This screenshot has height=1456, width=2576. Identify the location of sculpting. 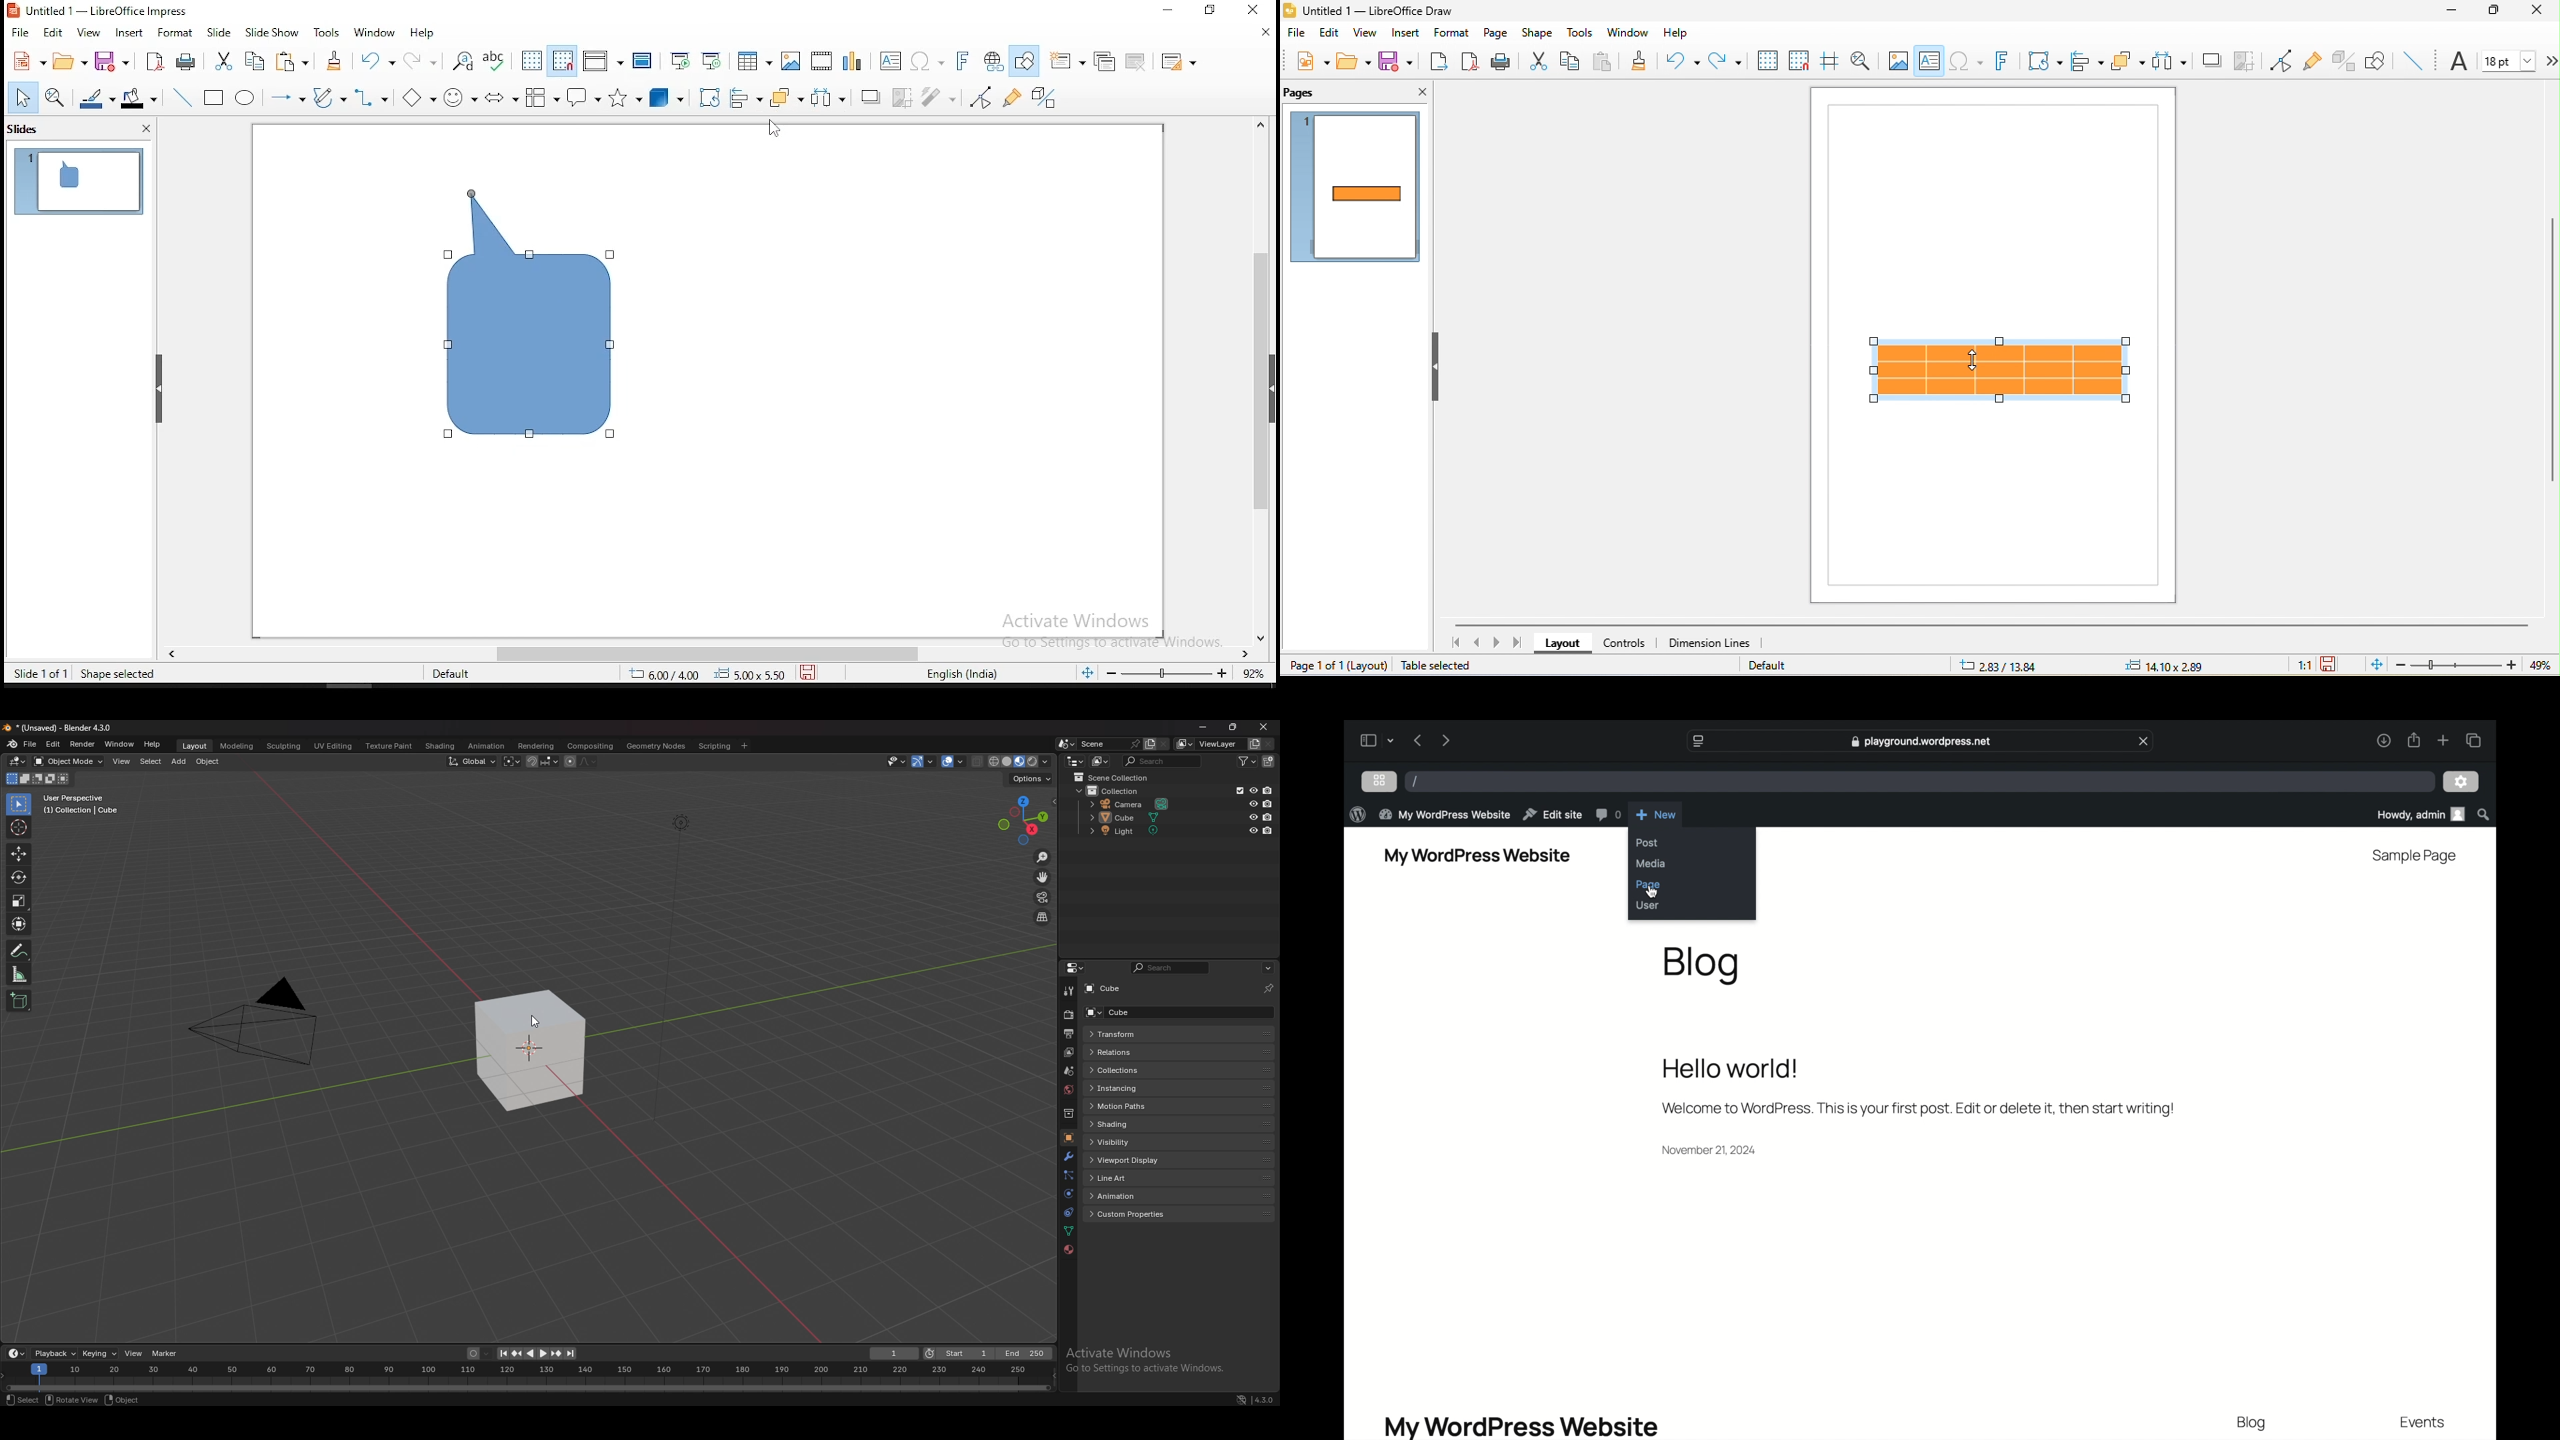
(284, 745).